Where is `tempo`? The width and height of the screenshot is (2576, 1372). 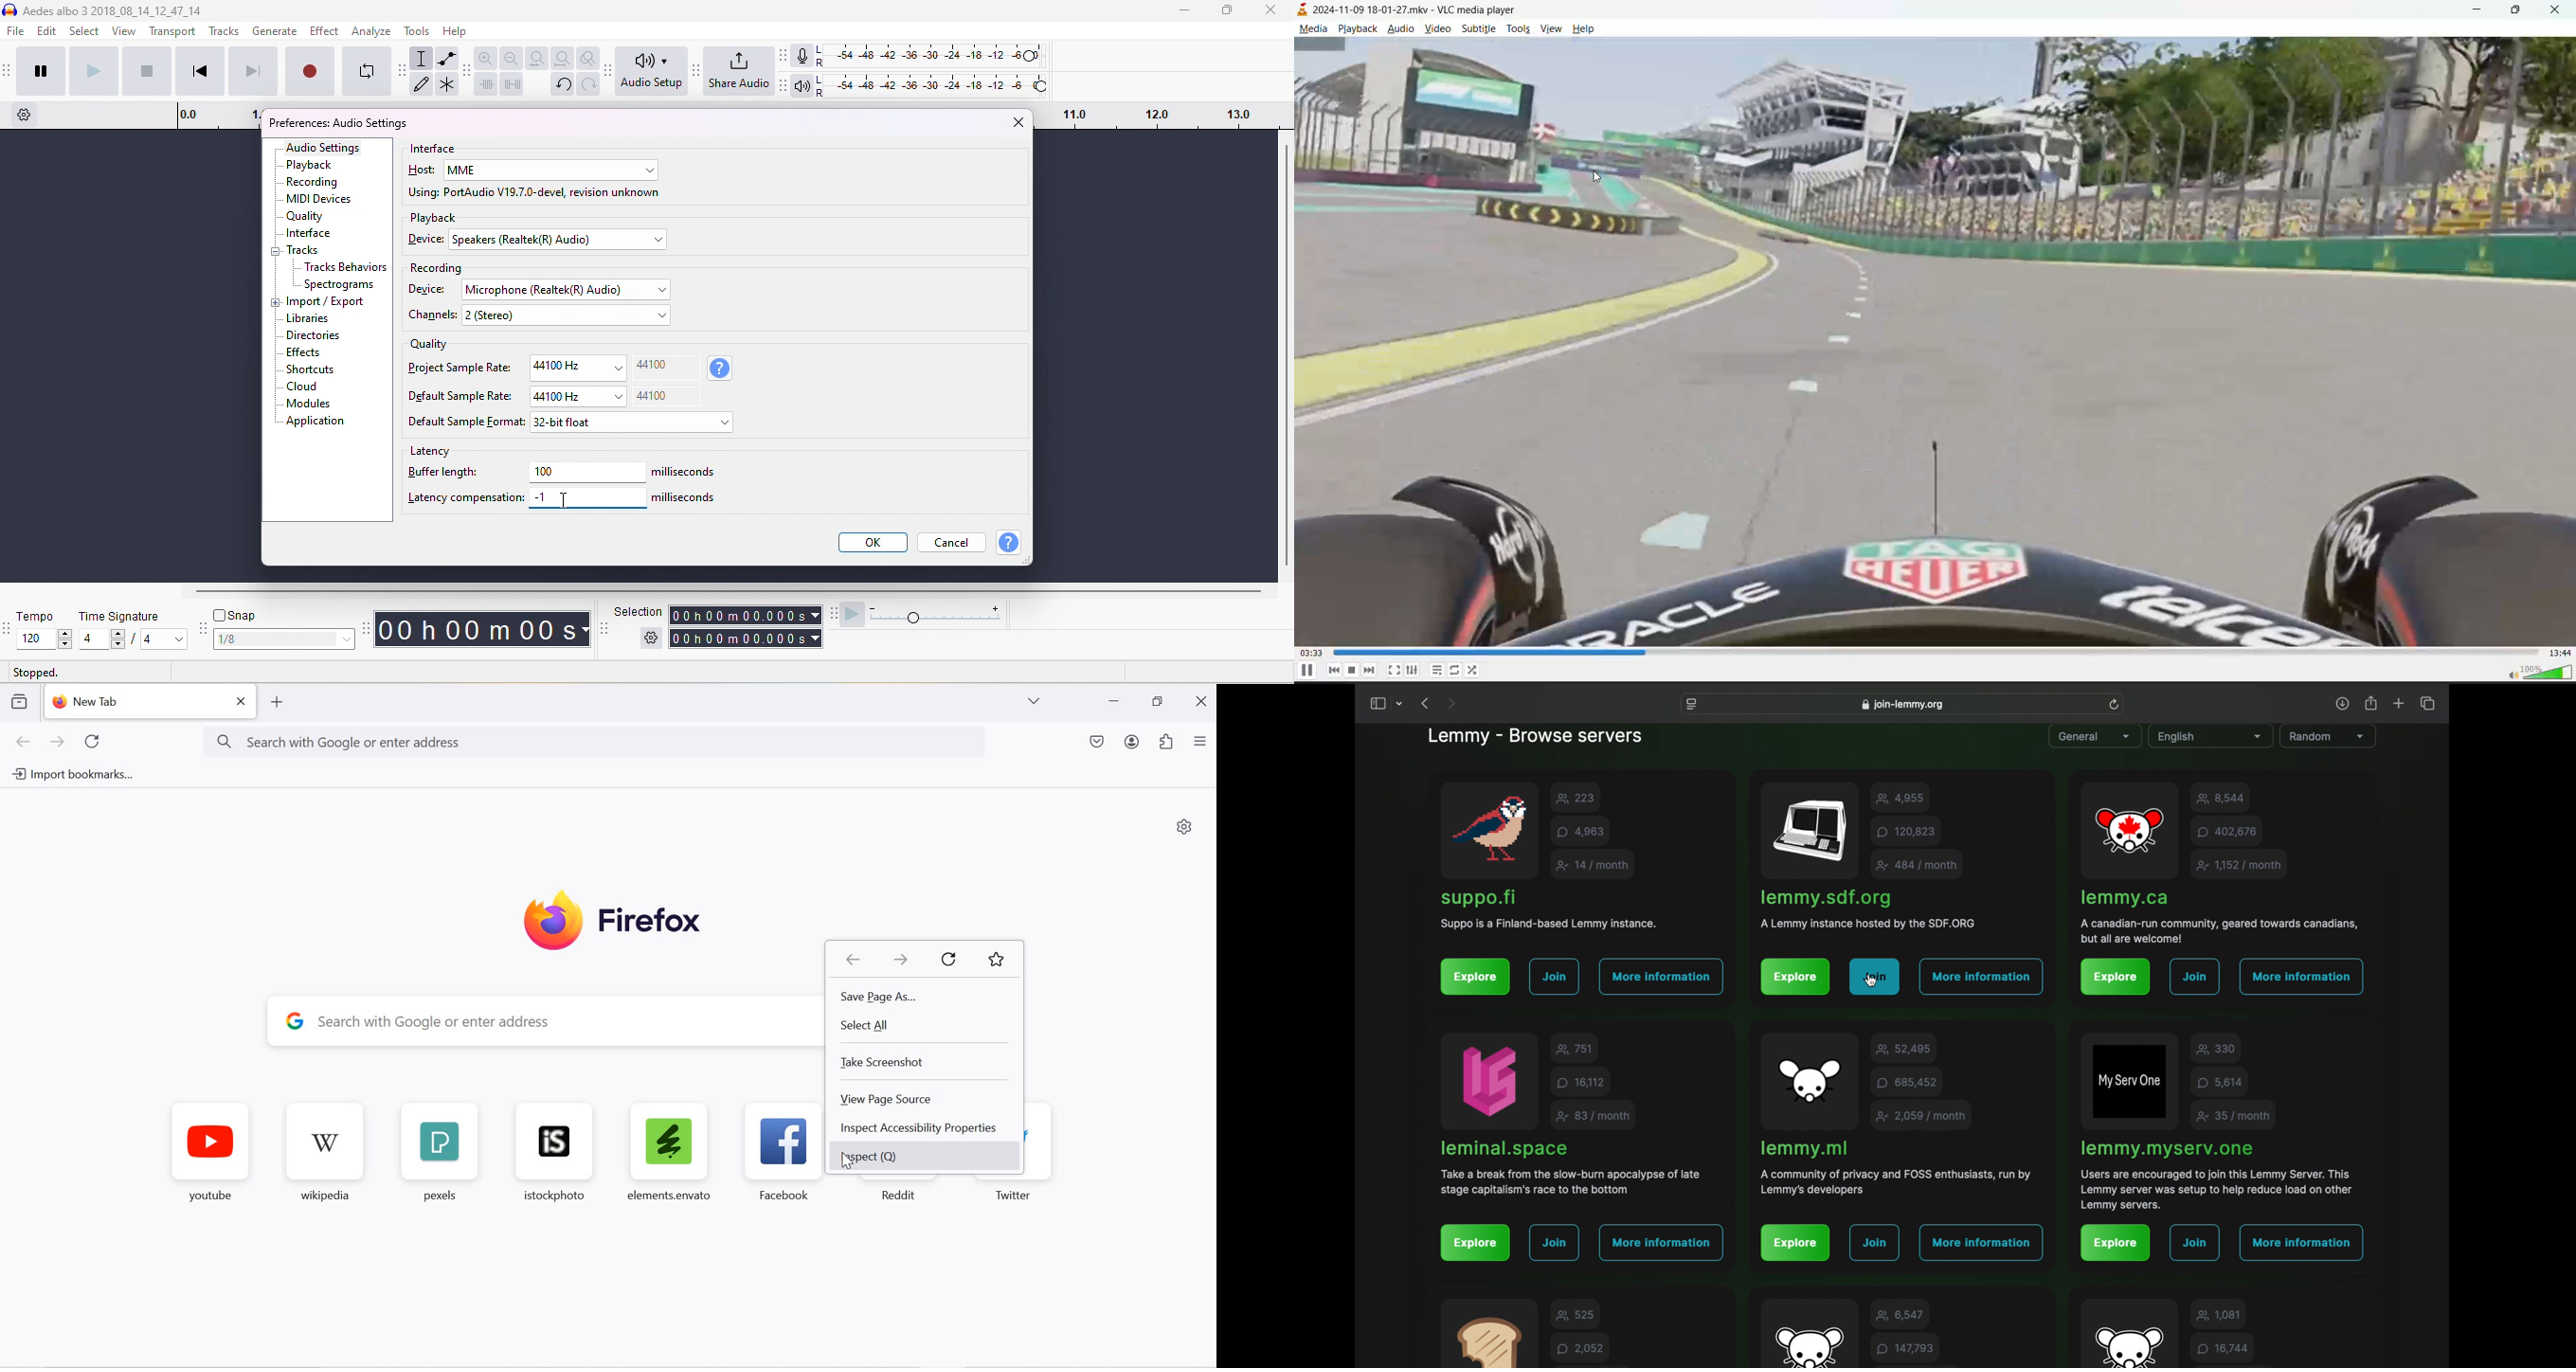
tempo is located at coordinates (38, 618).